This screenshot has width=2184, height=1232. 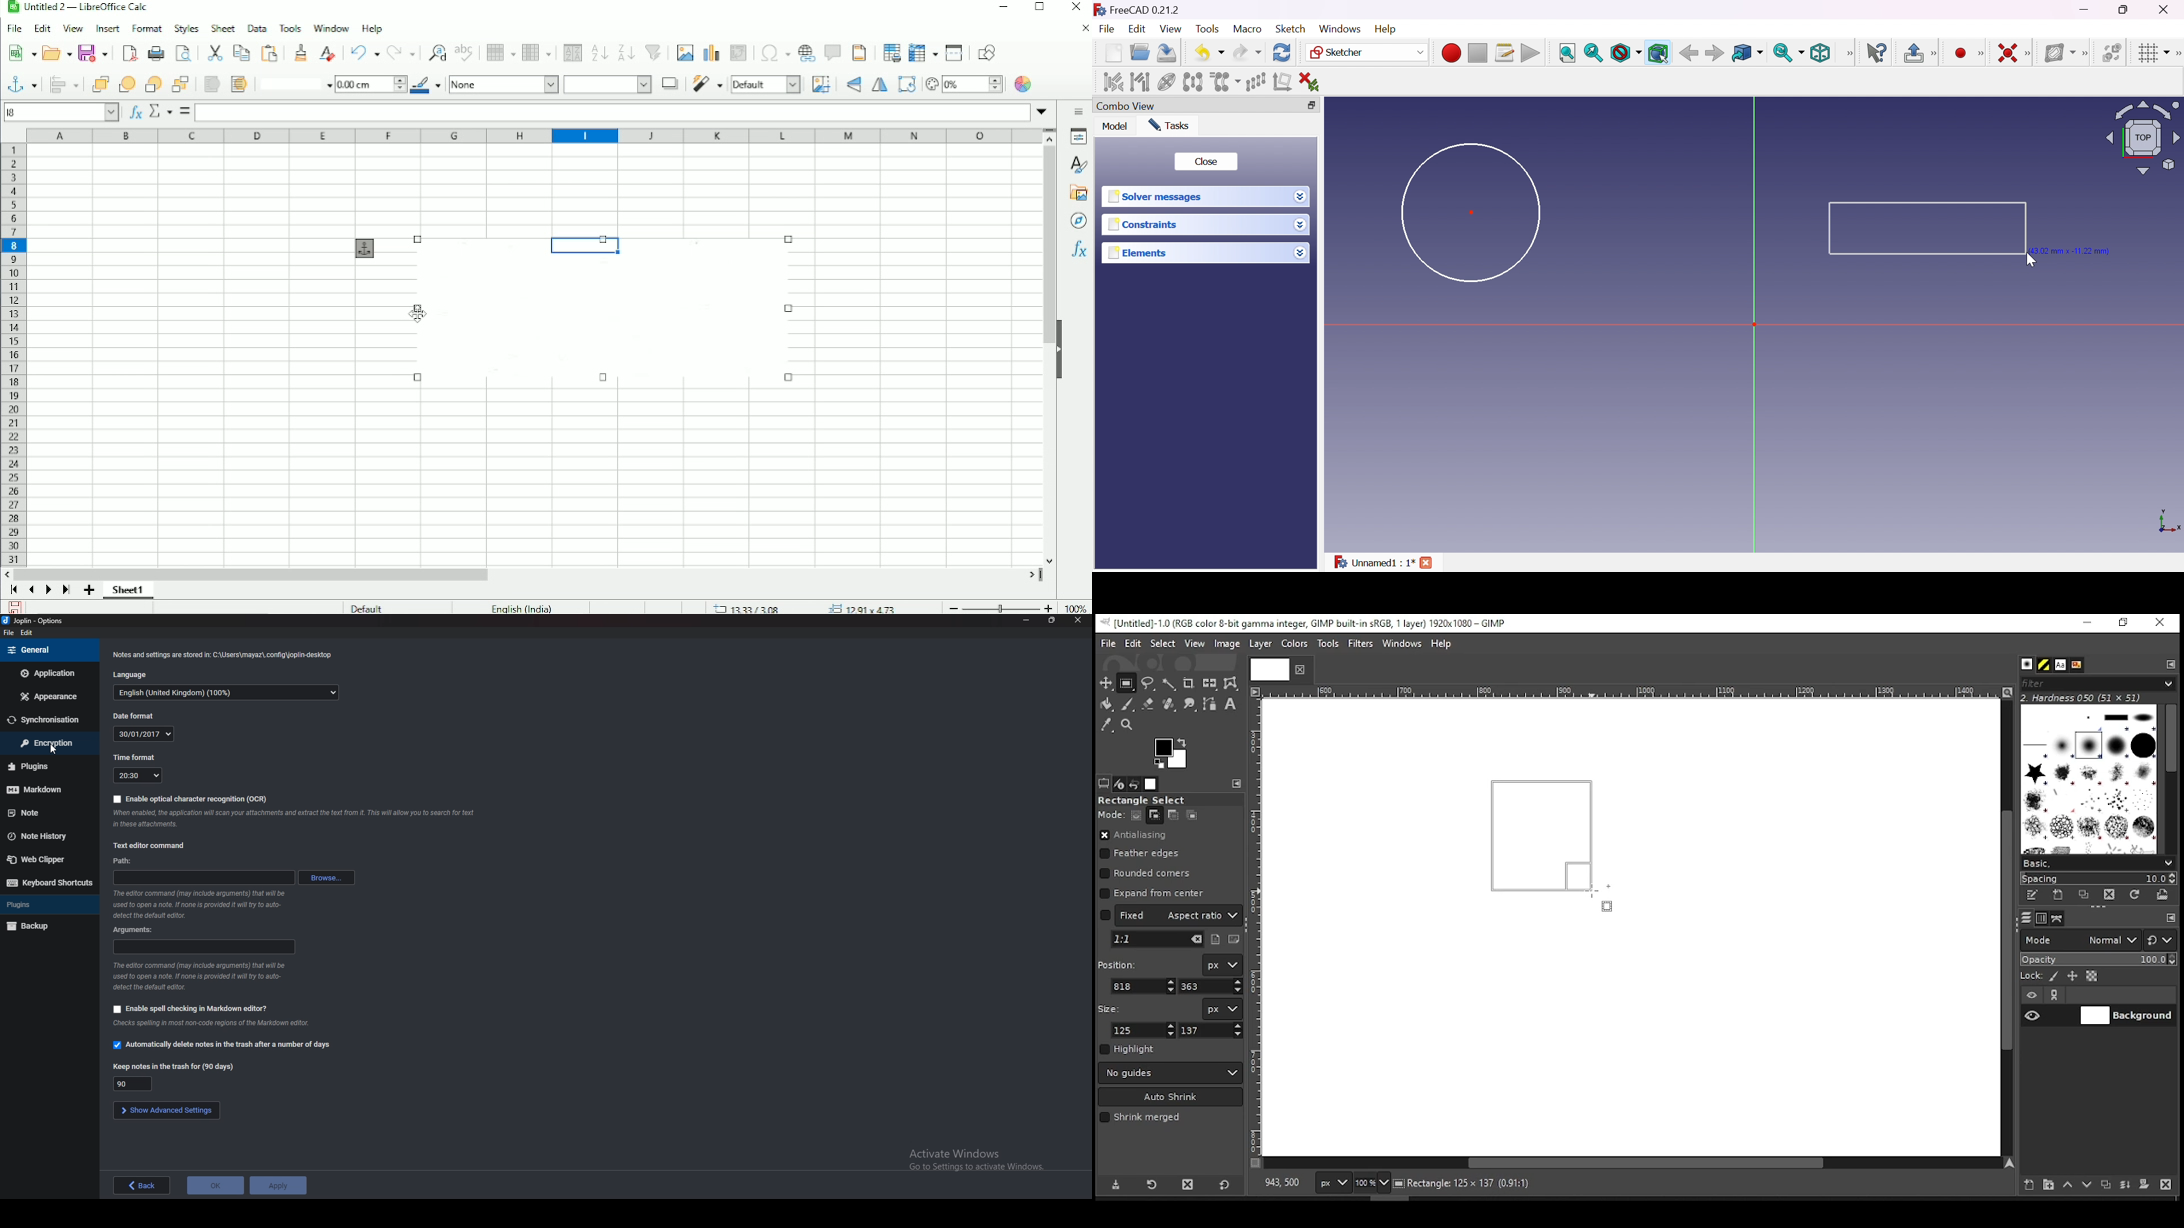 I want to click on Headers and footers, so click(x=859, y=53).